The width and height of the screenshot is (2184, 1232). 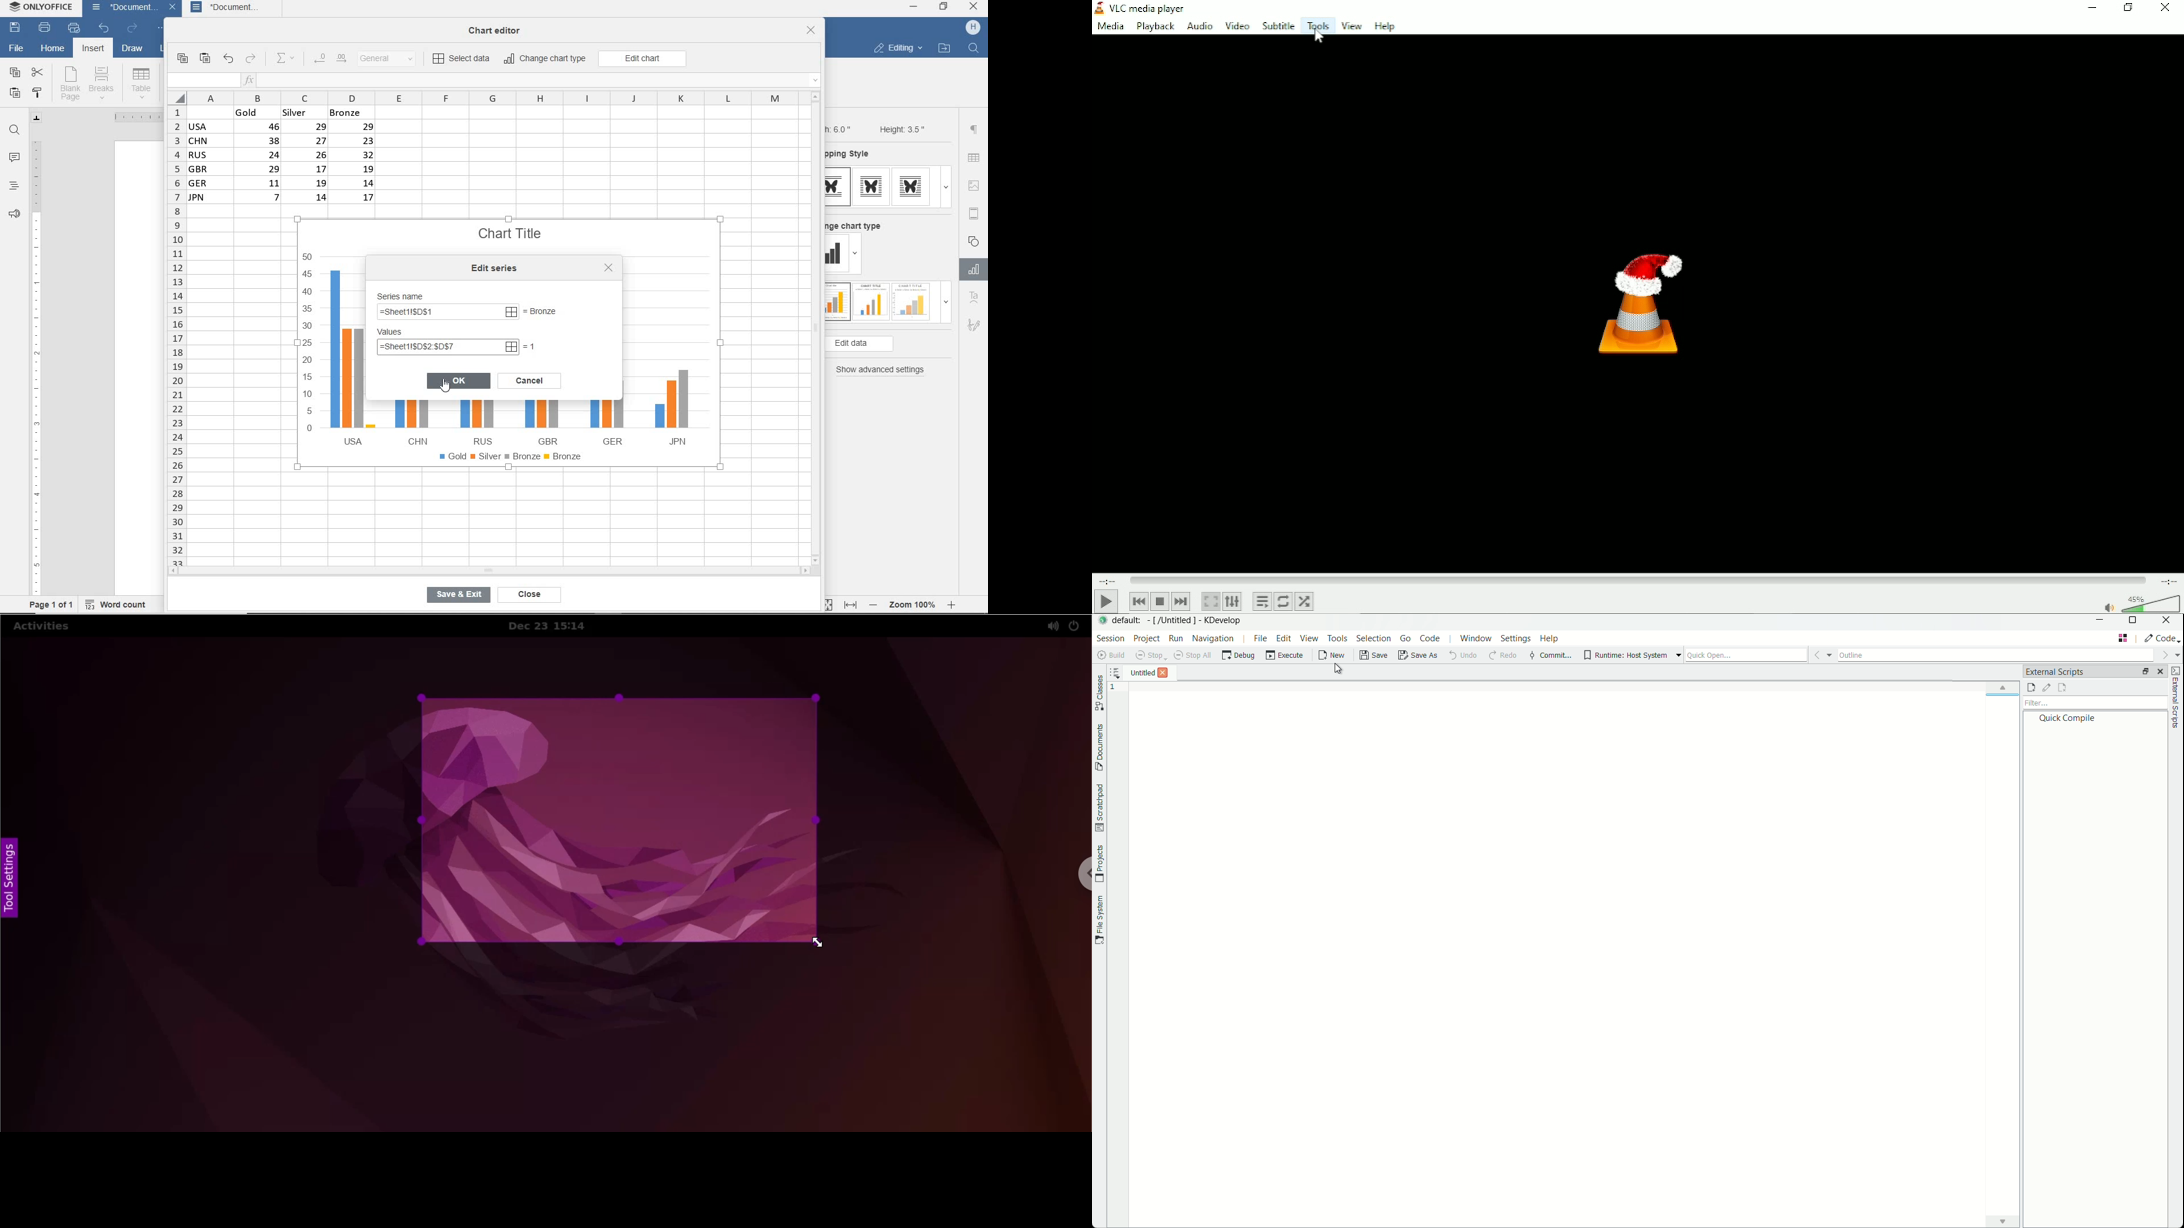 What do you see at coordinates (391, 59) in the screenshot?
I see `number format` at bounding box center [391, 59].